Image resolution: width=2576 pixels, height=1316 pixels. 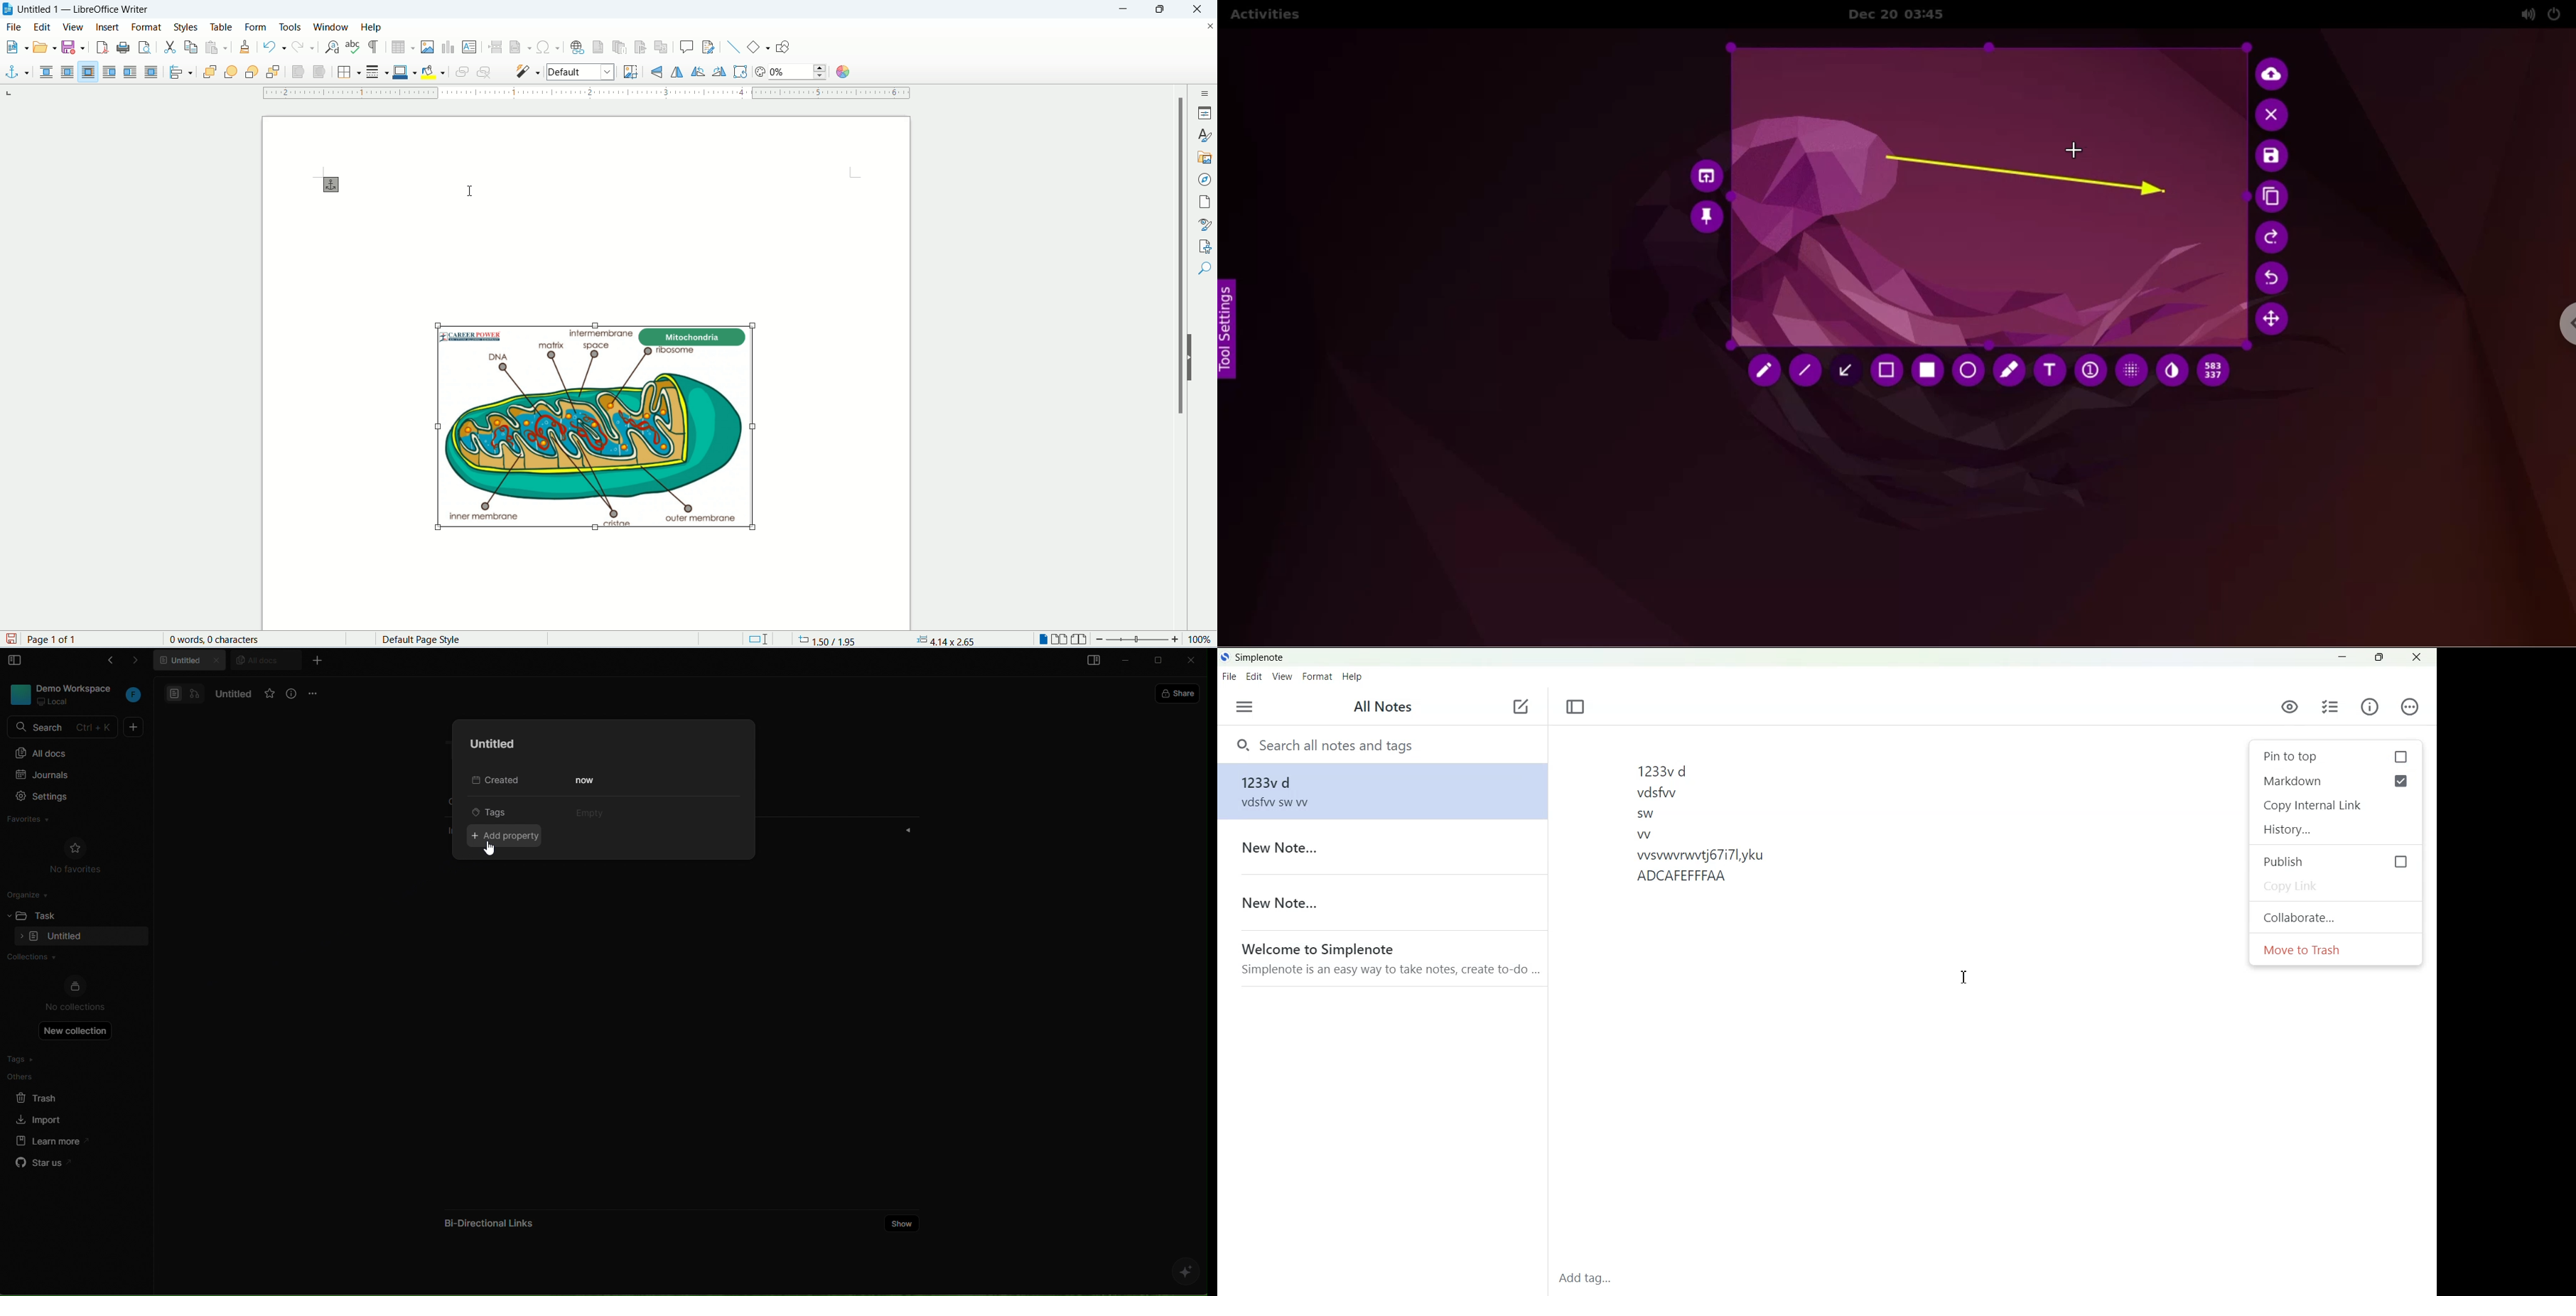 What do you see at coordinates (54, 702) in the screenshot?
I see `local` at bounding box center [54, 702].